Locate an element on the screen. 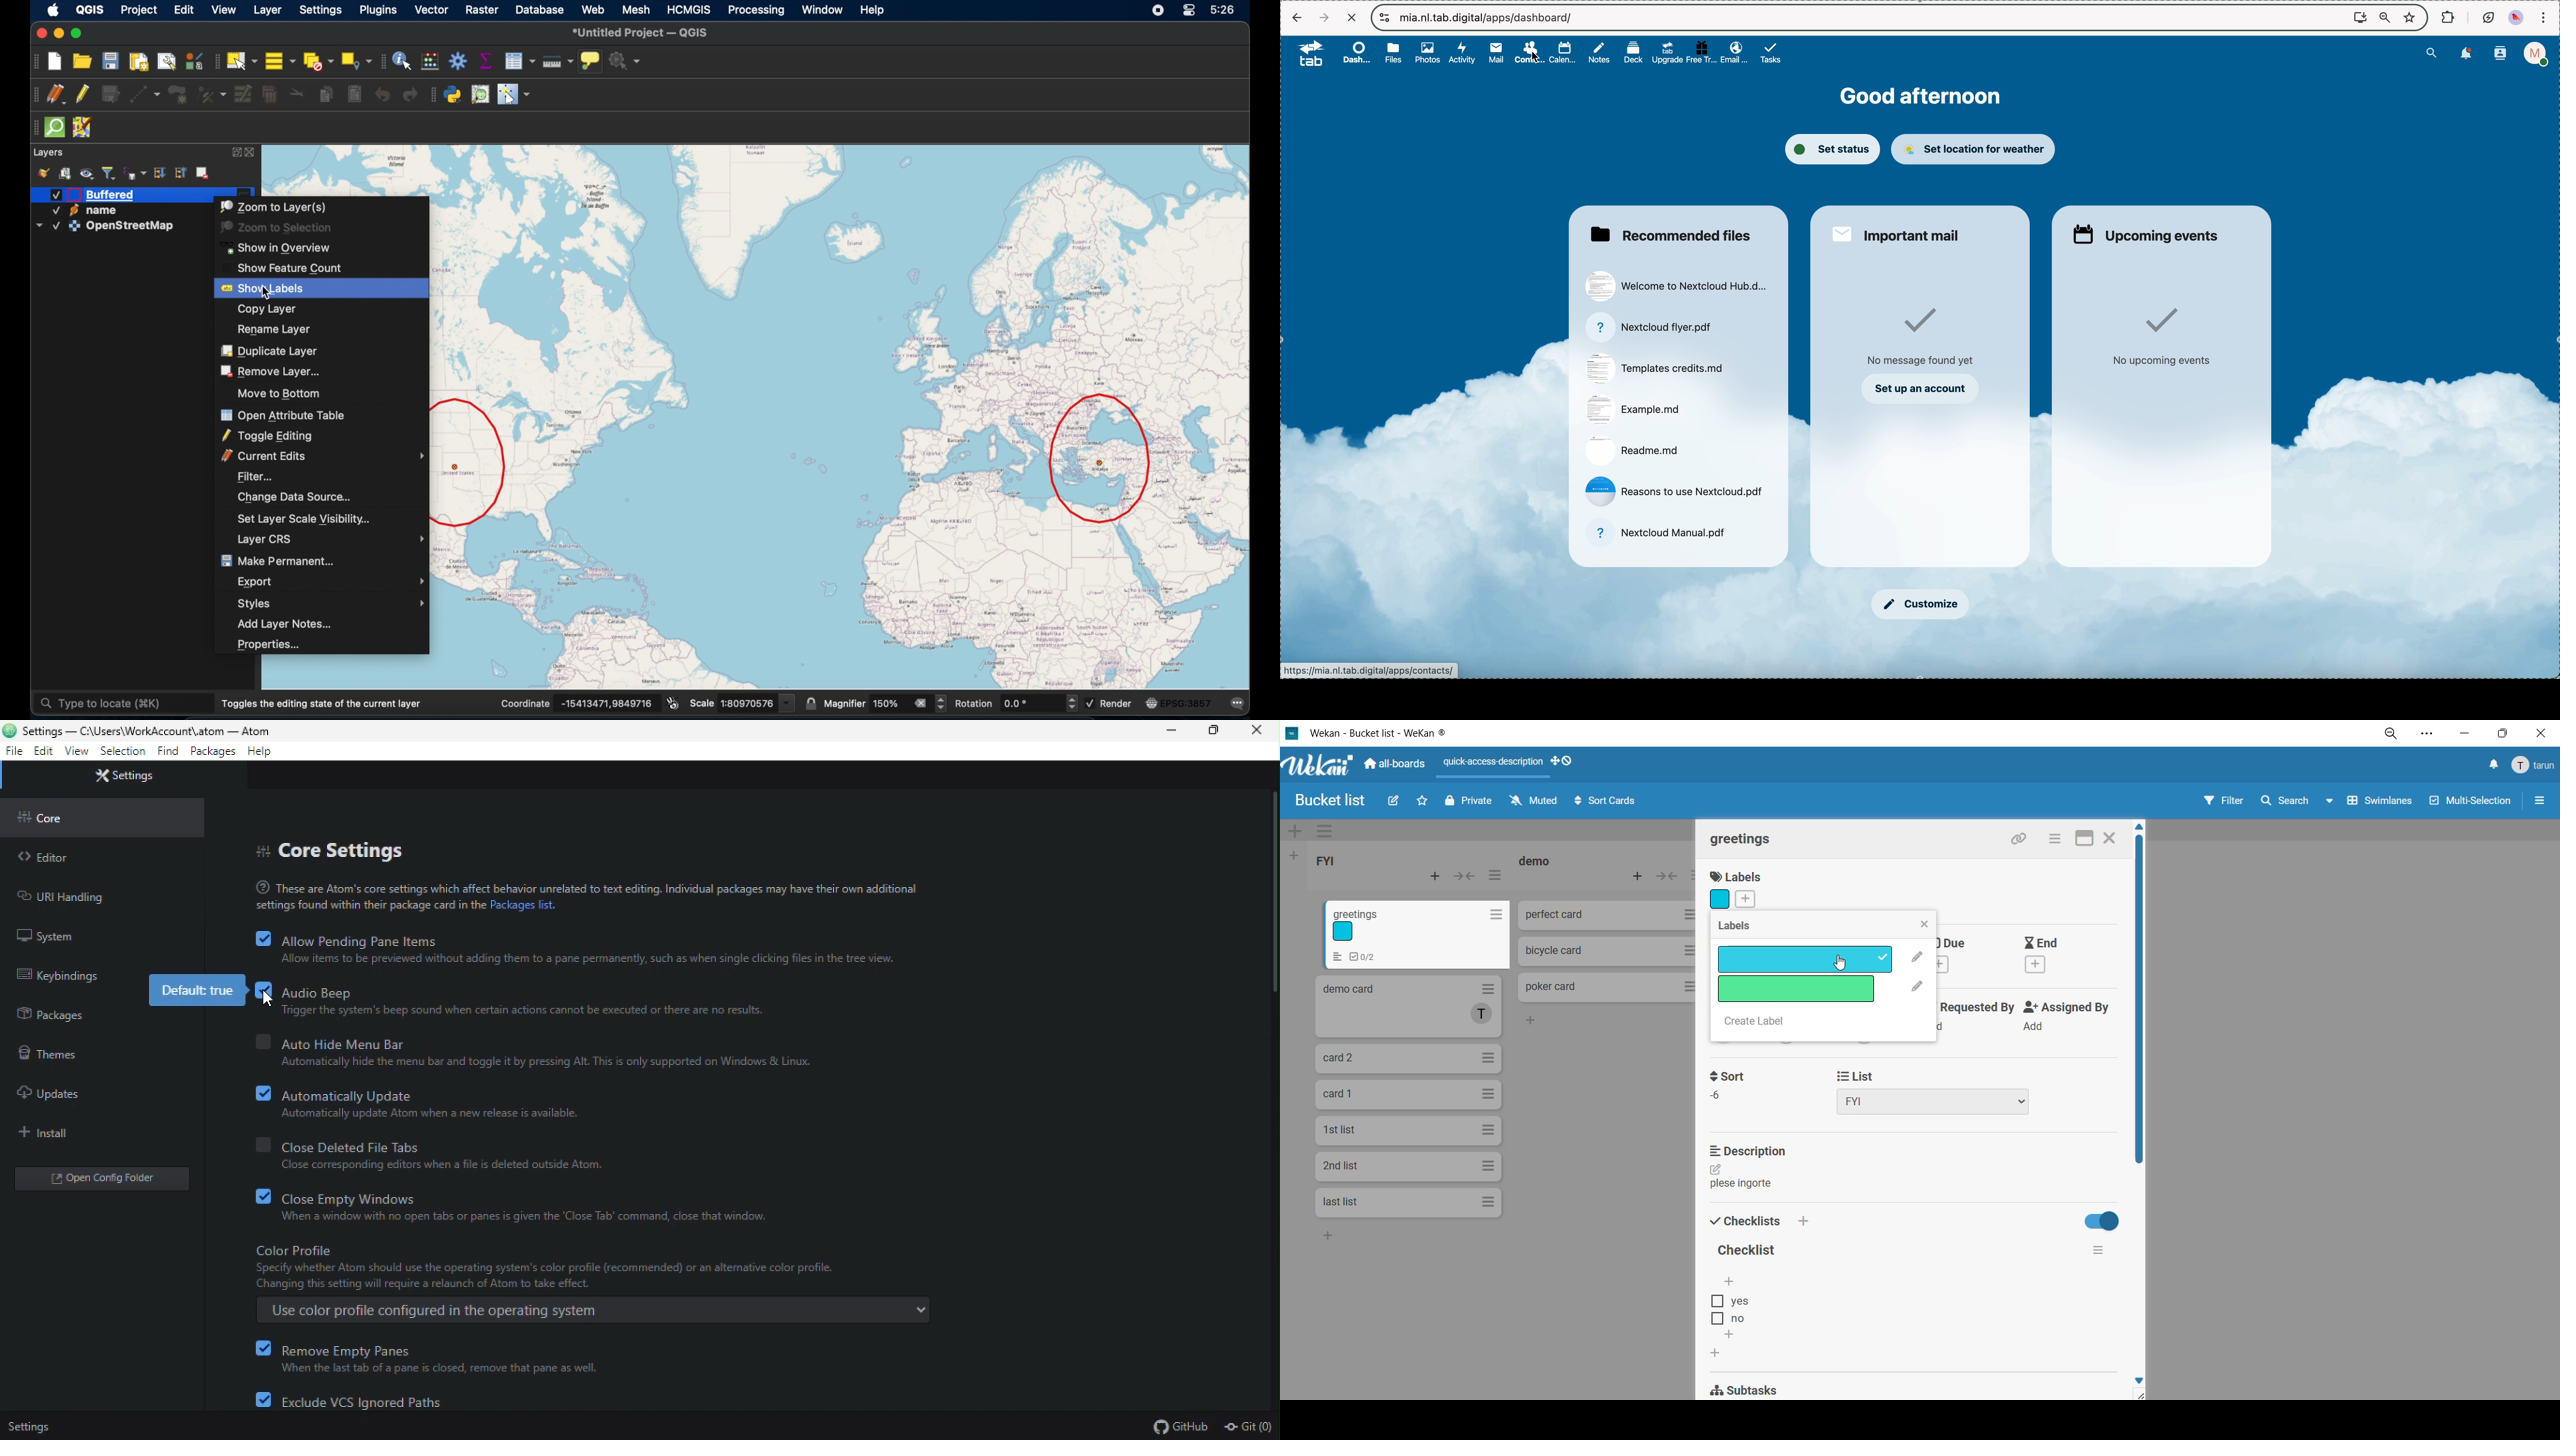 The width and height of the screenshot is (2576, 1456). selection is located at coordinates (123, 751).